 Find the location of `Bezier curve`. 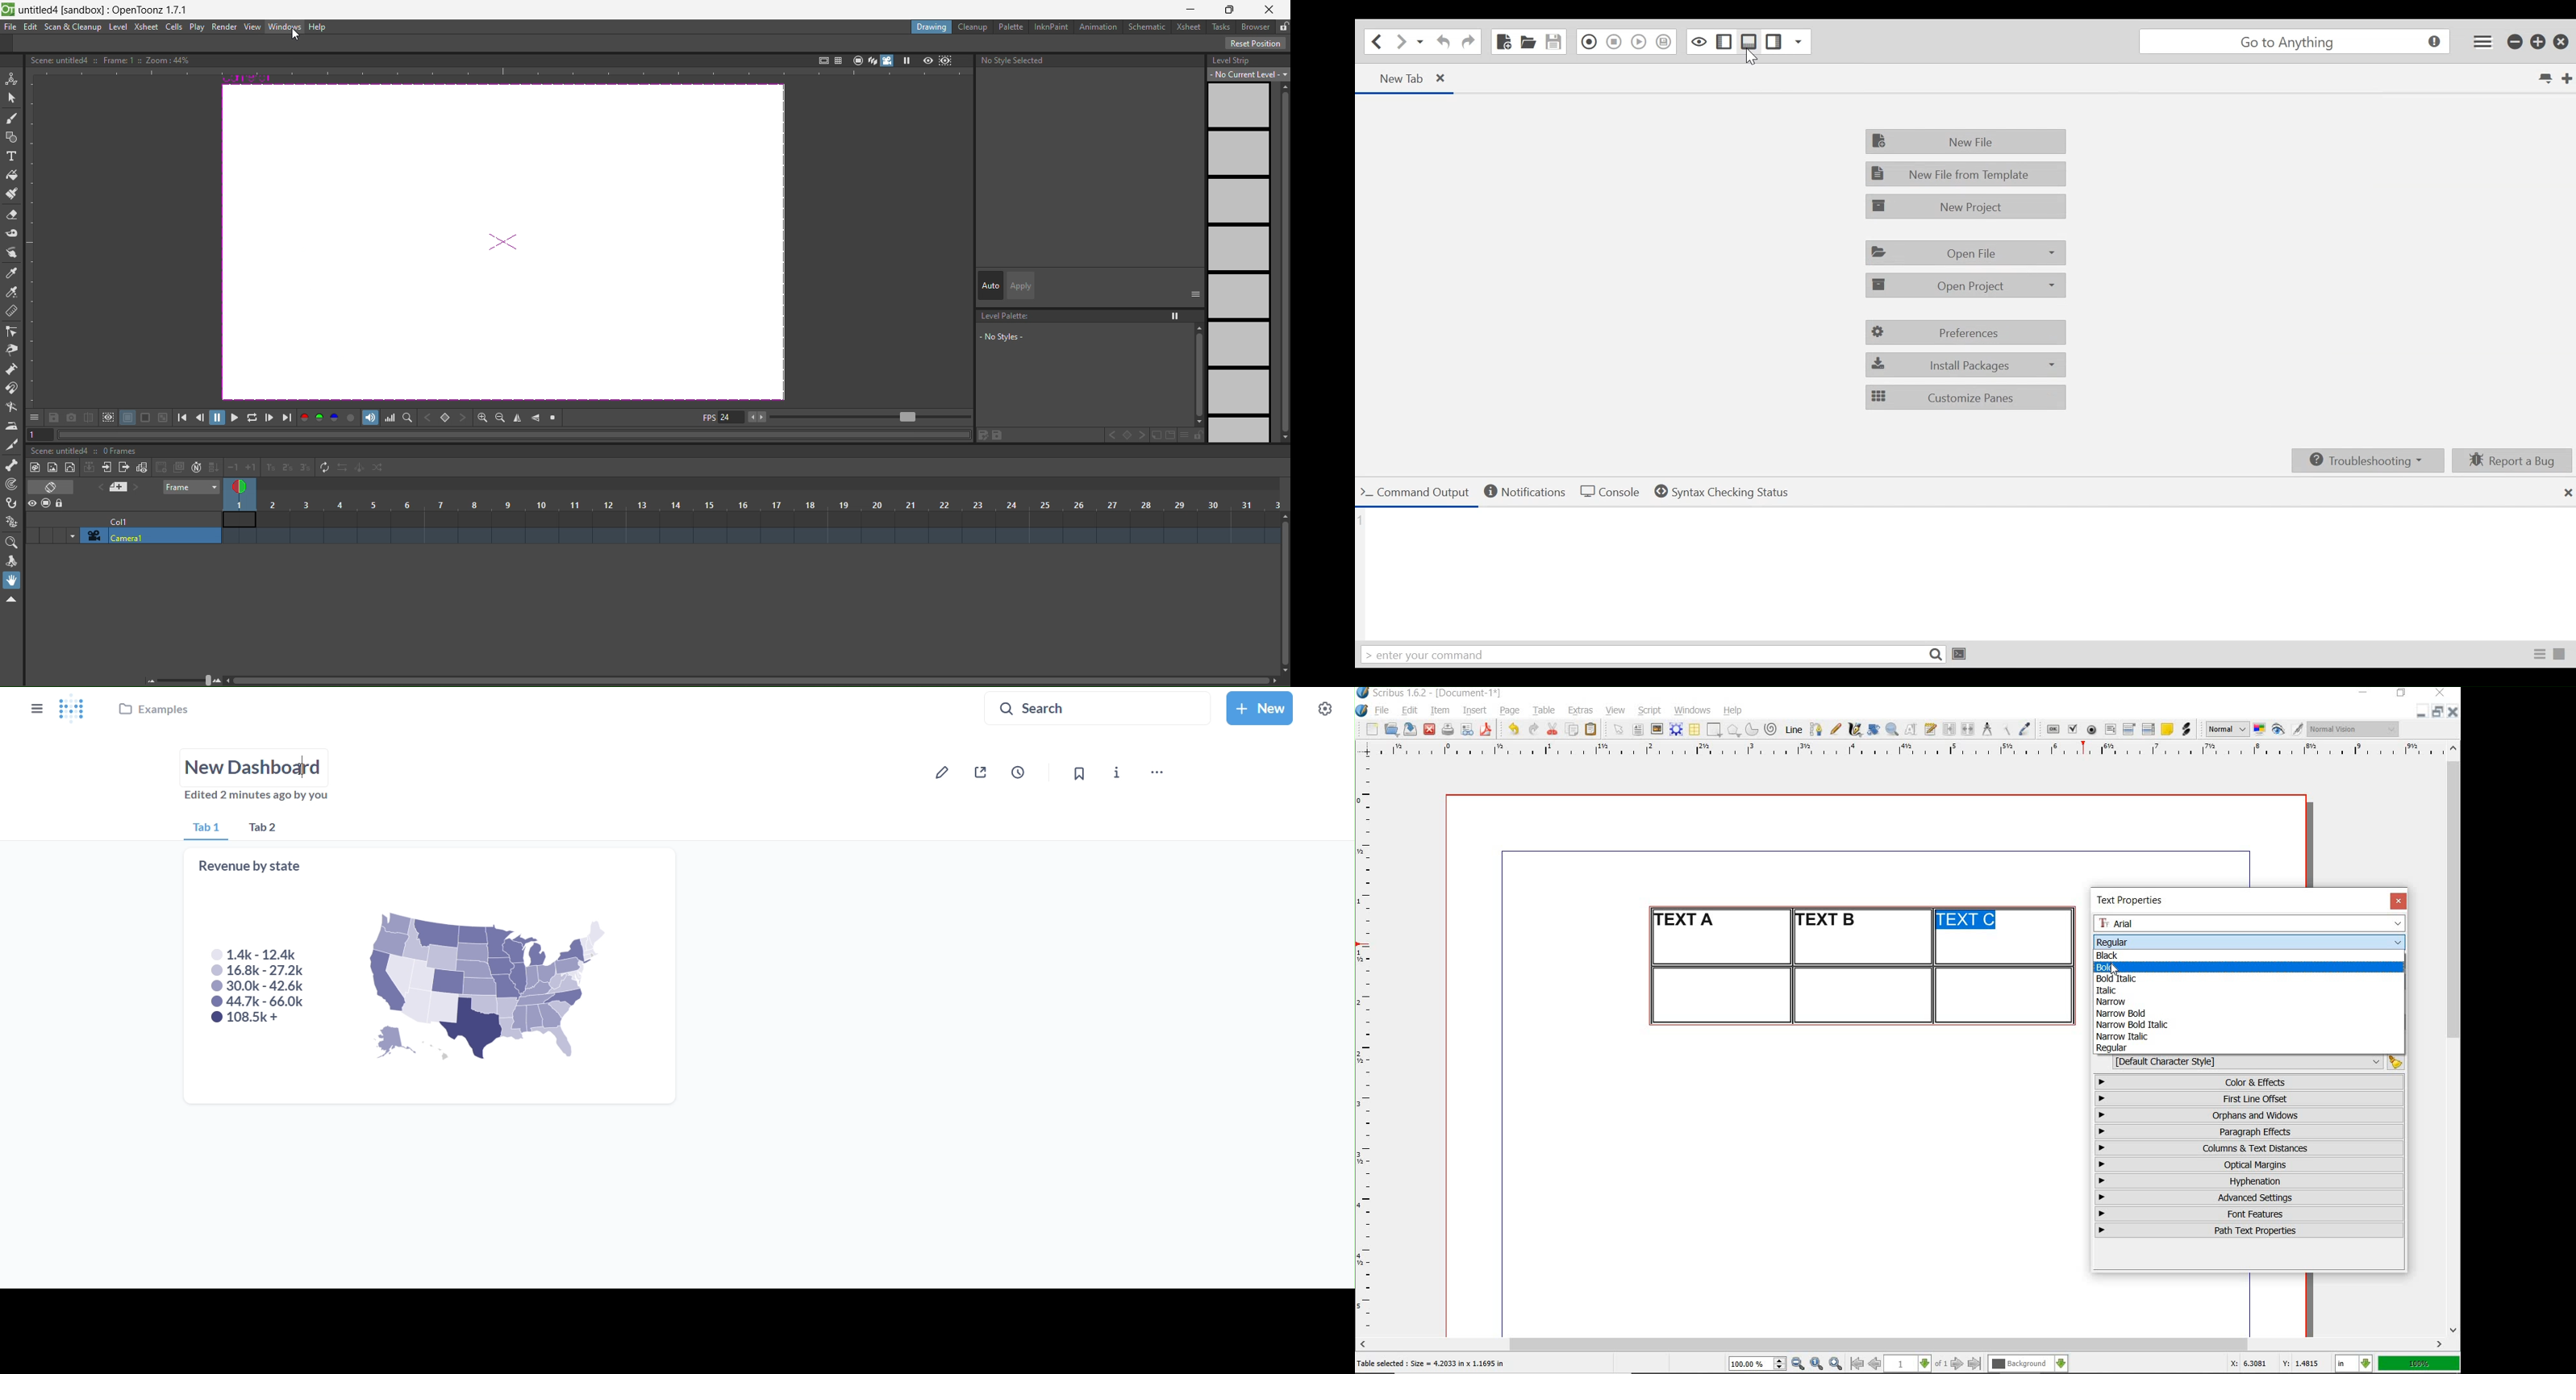

Bezier curve is located at coordinates (1815, 729).